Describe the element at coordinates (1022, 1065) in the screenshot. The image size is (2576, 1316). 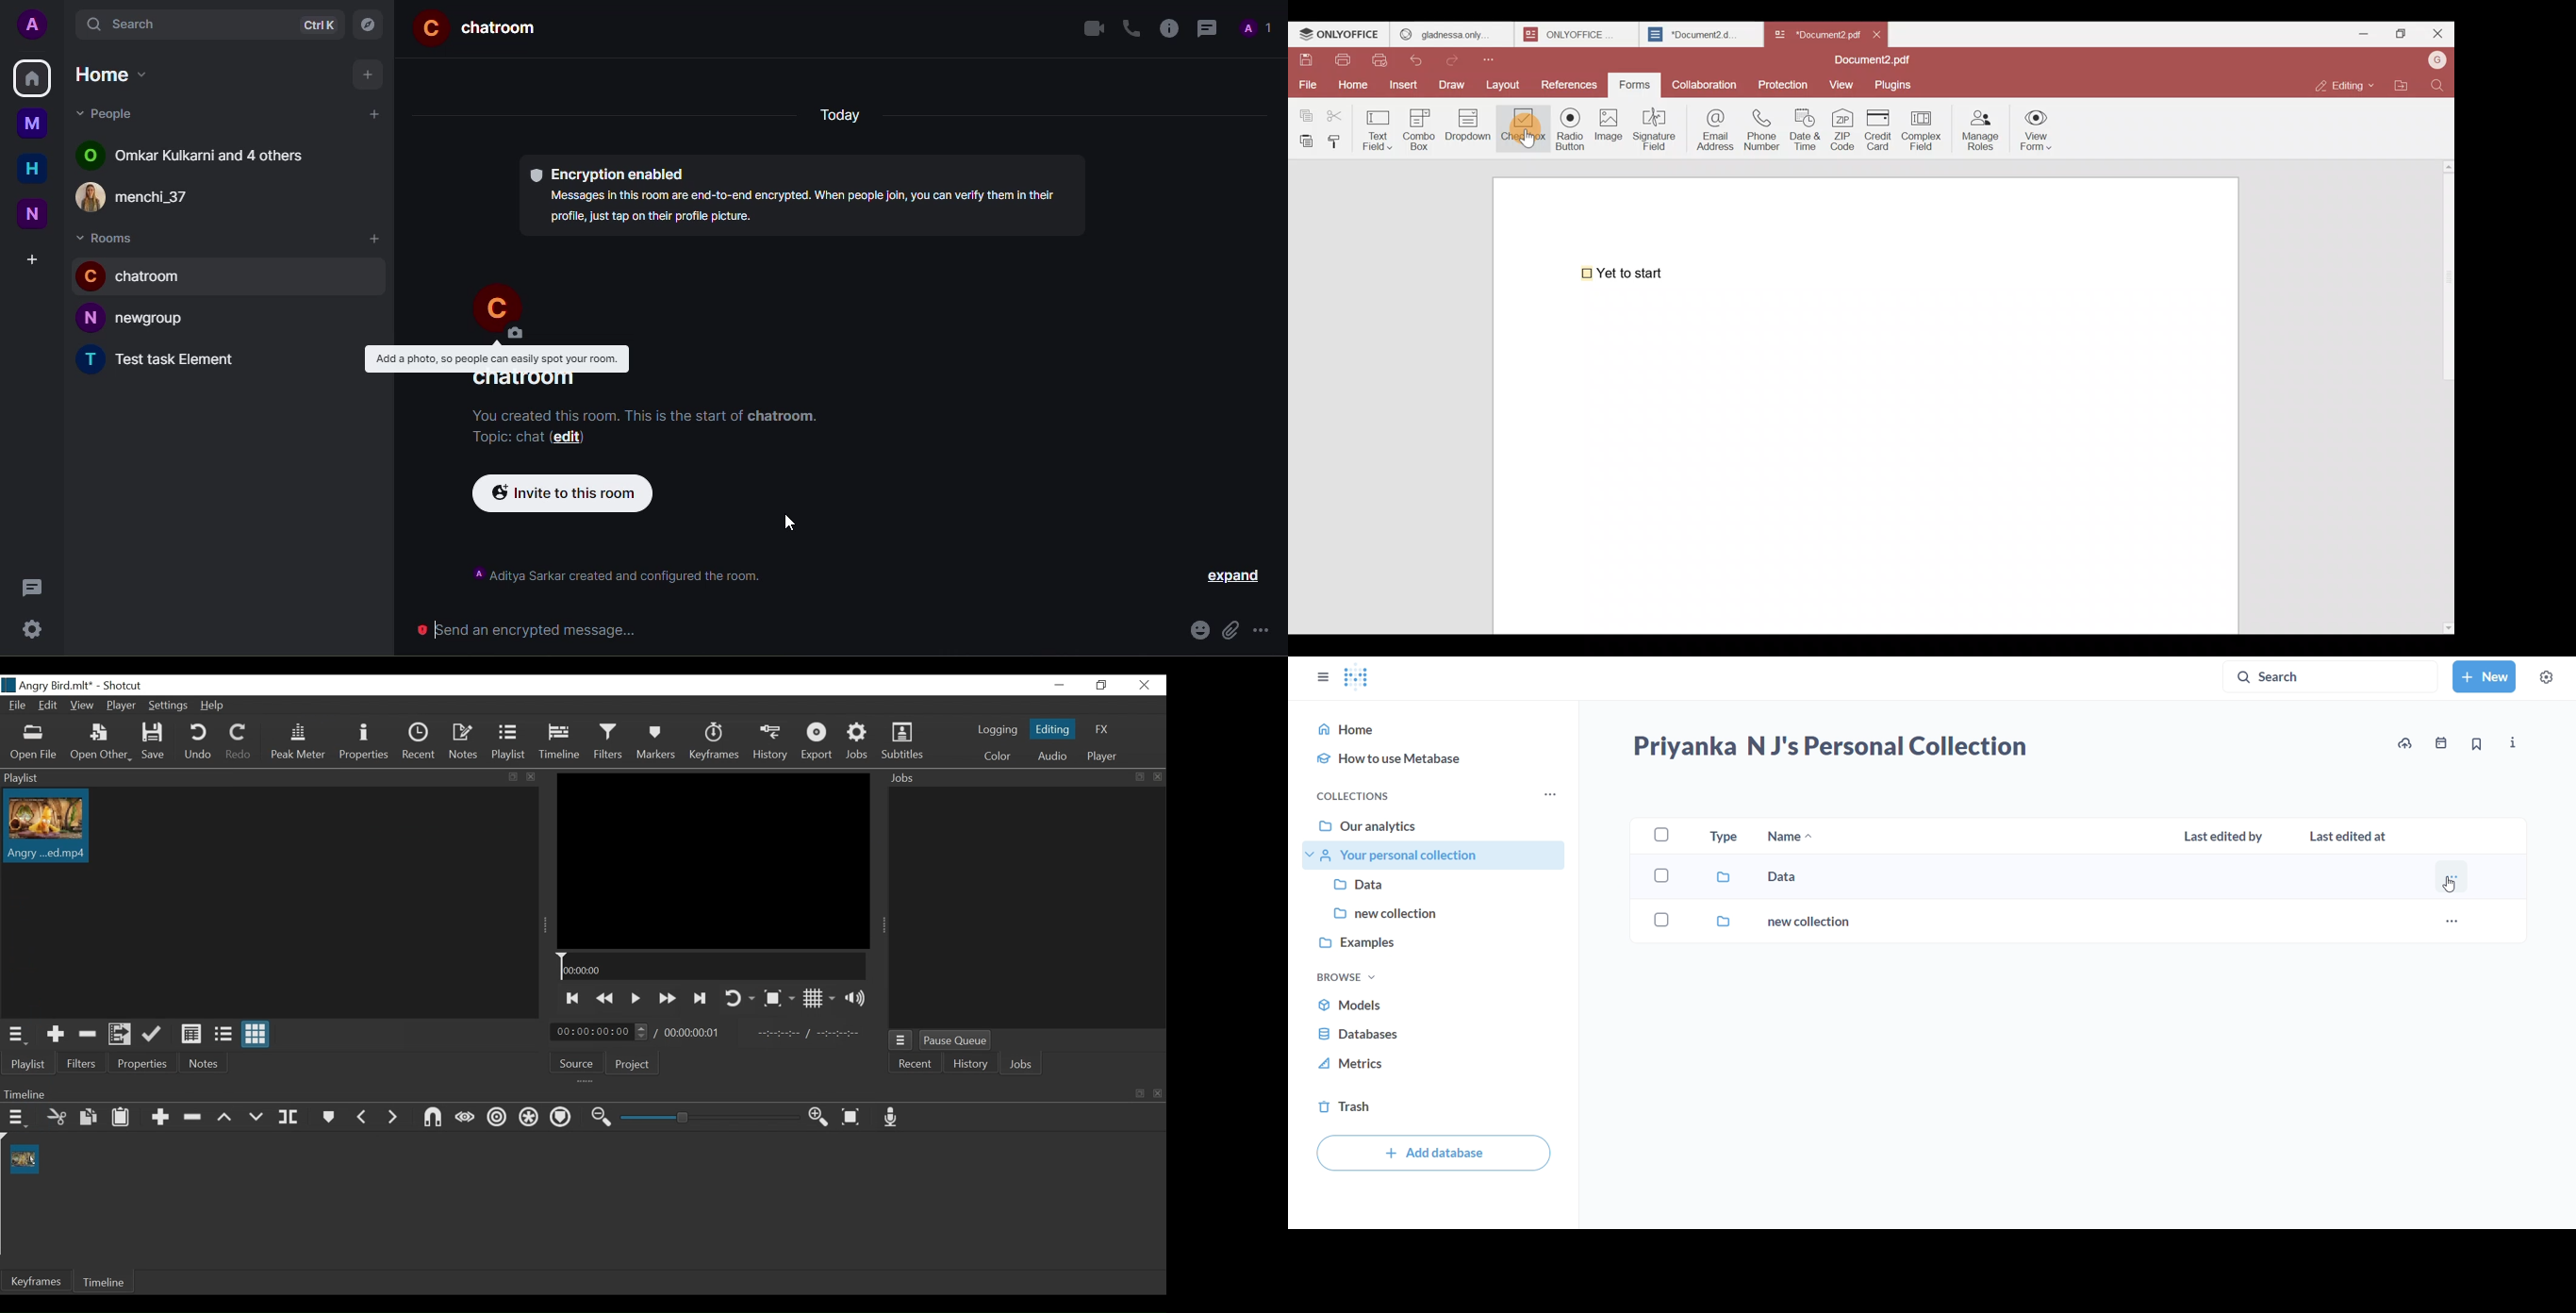
I see `Jobs` at that location.